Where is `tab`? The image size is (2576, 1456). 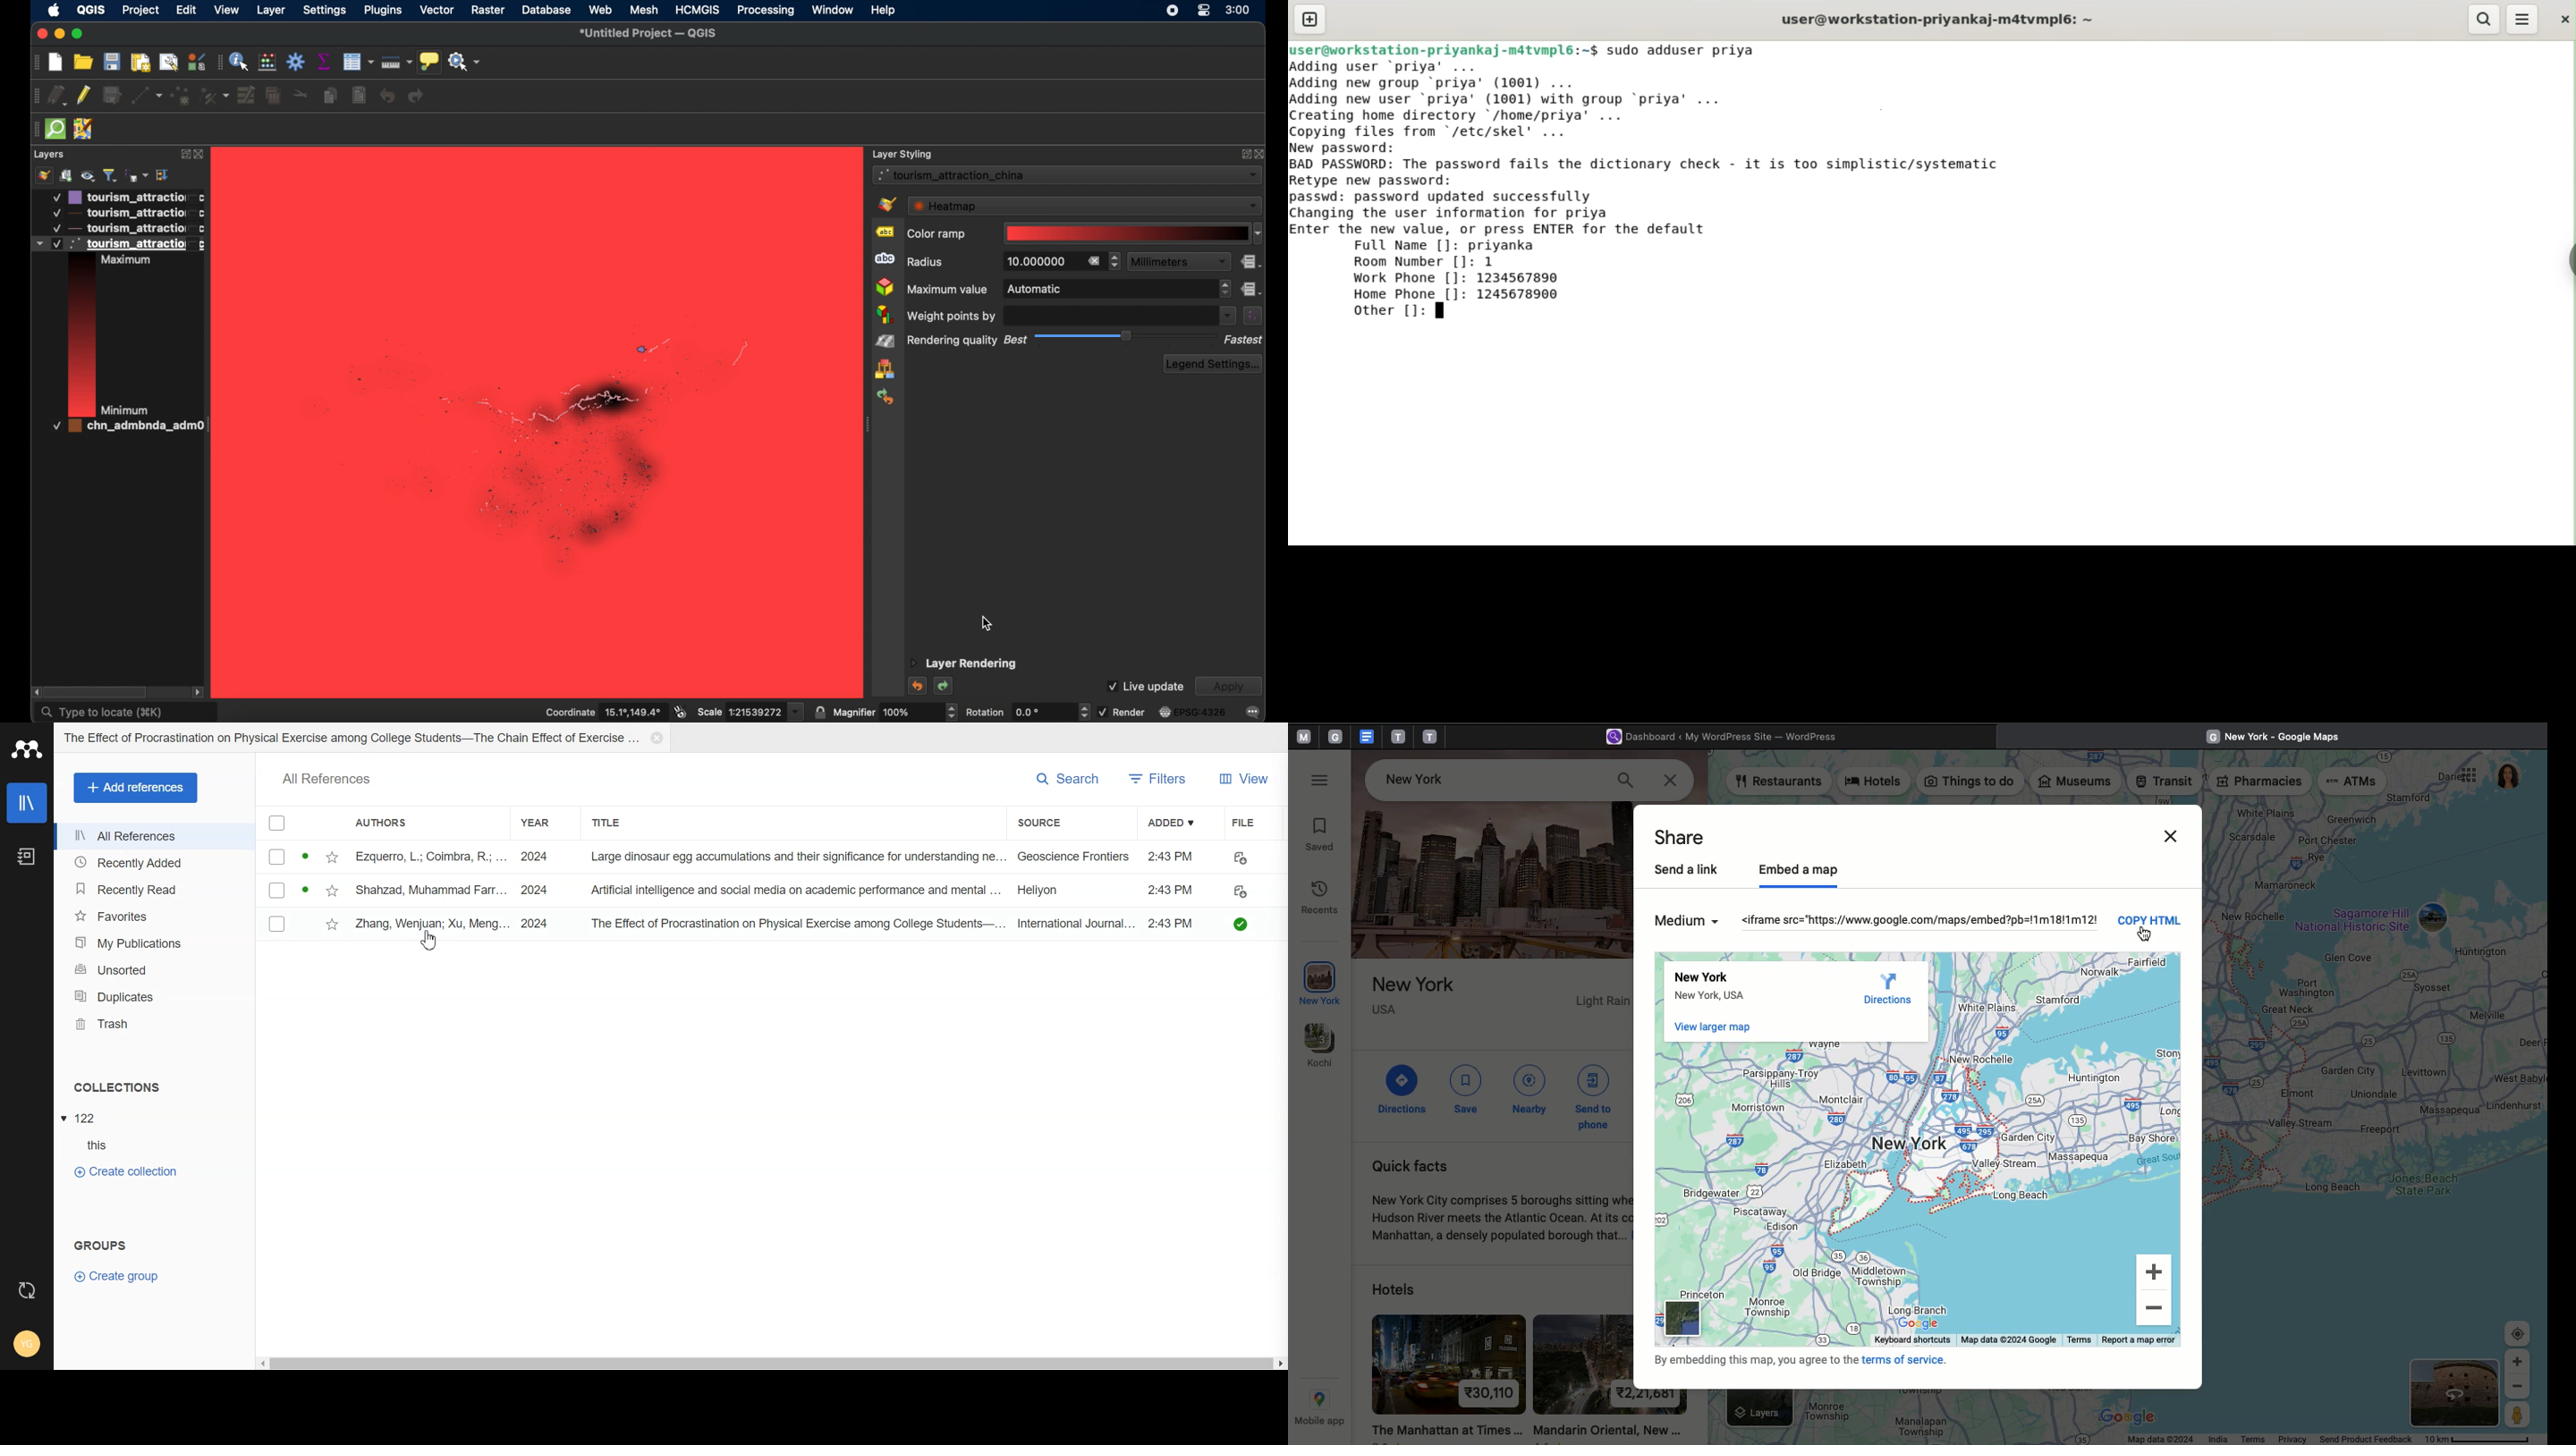 tab is located at coordinates (1431, 736).